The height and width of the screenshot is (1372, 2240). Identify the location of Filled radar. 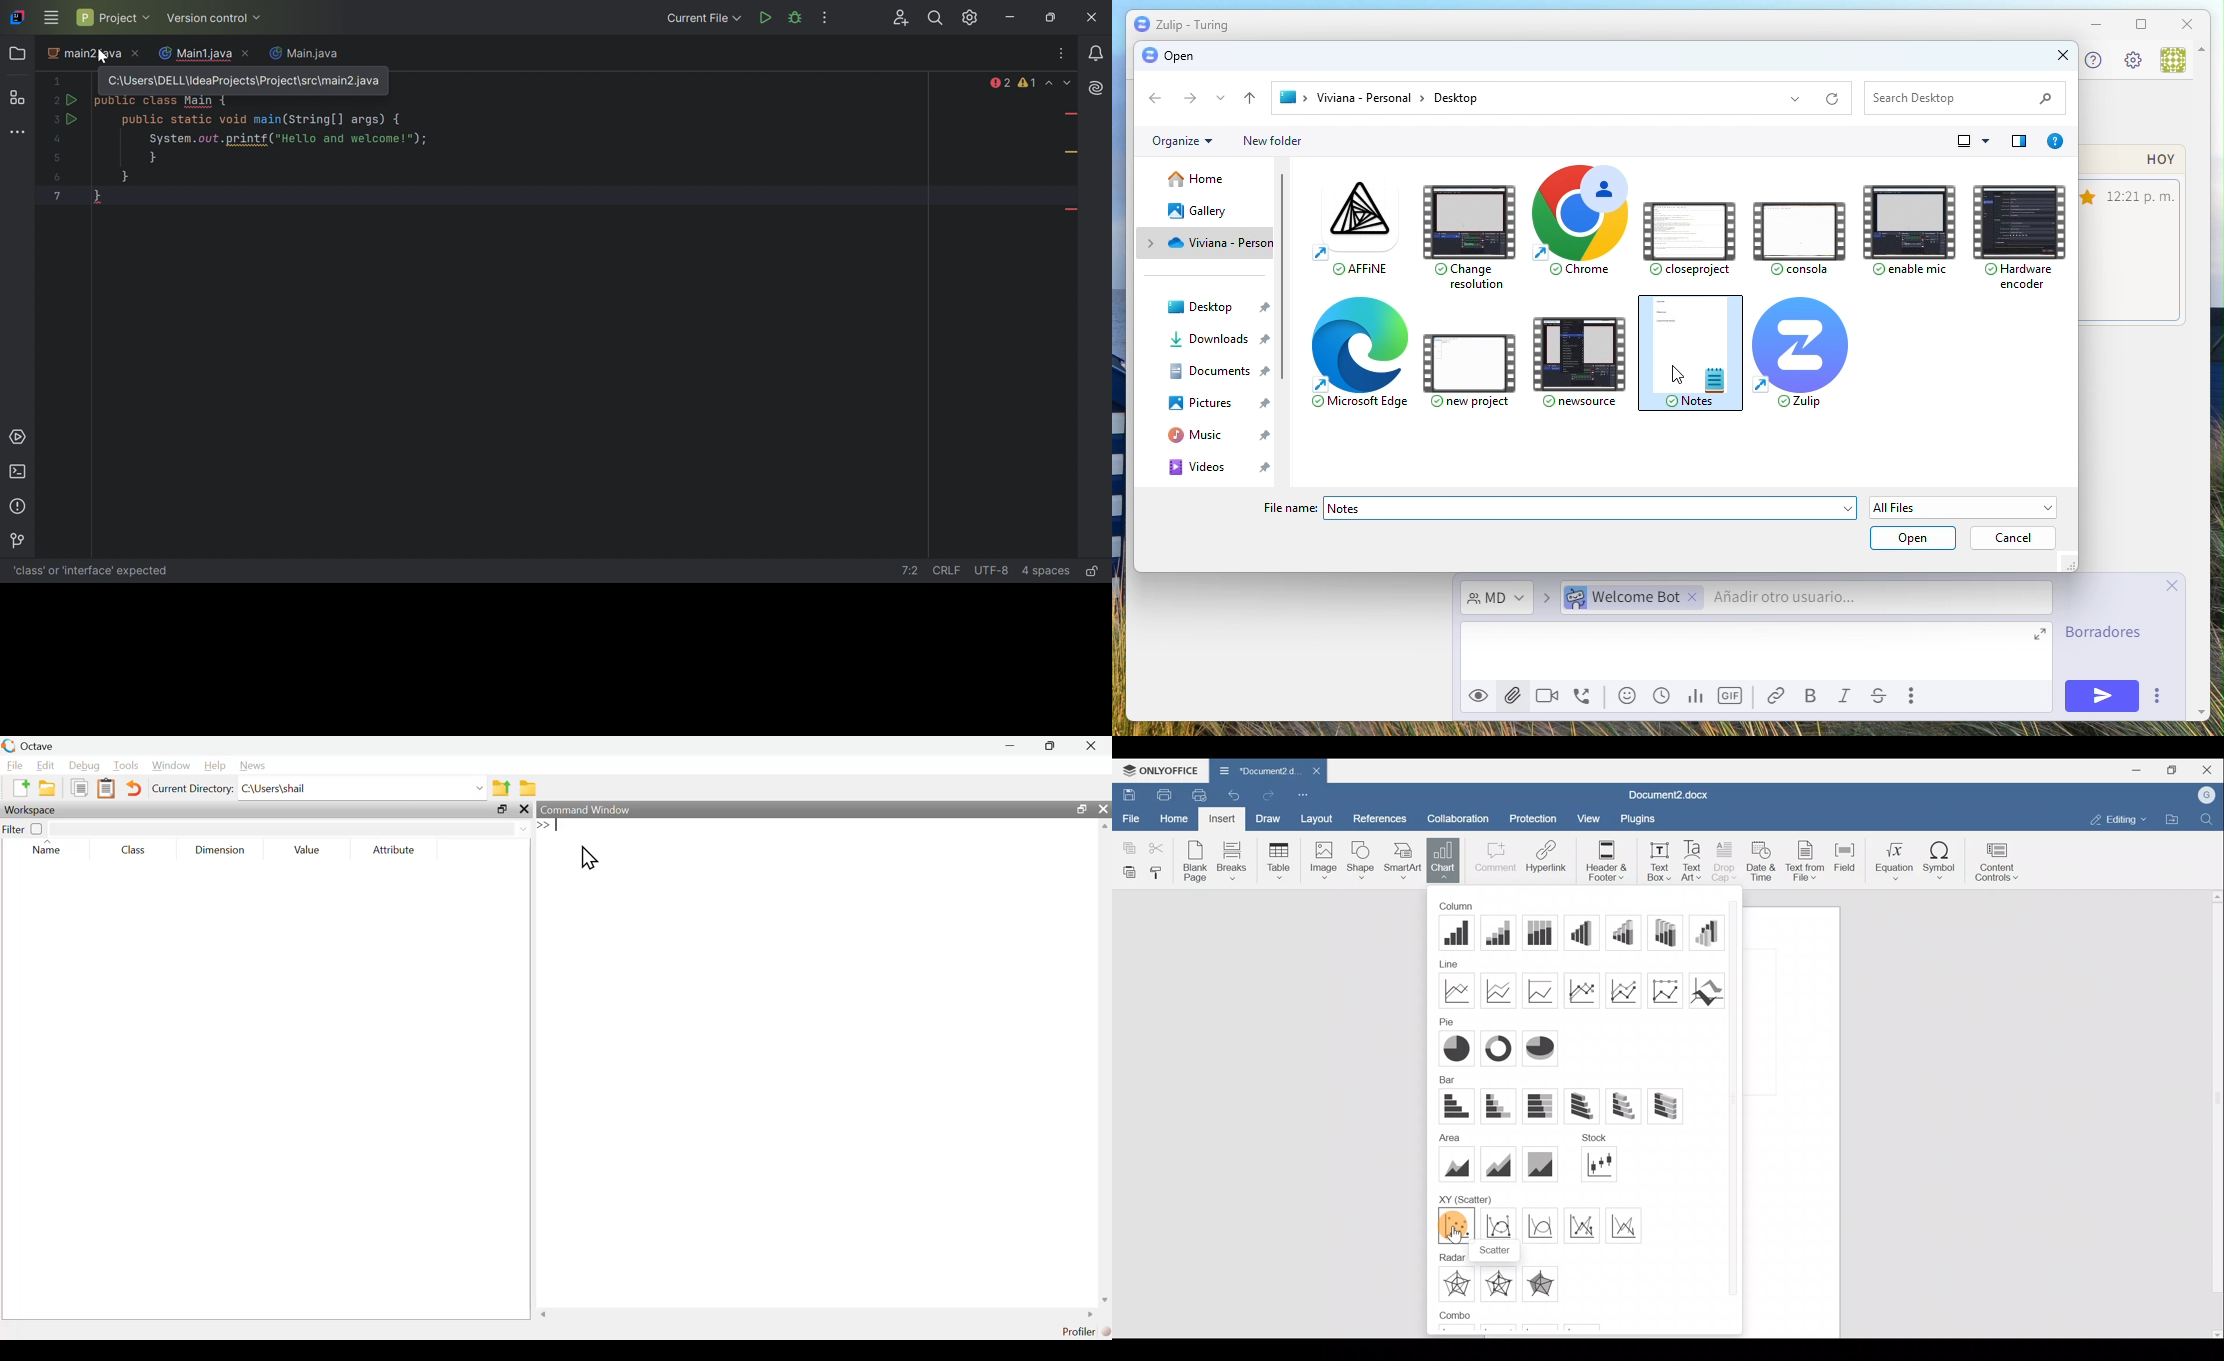
(1544, 1282).